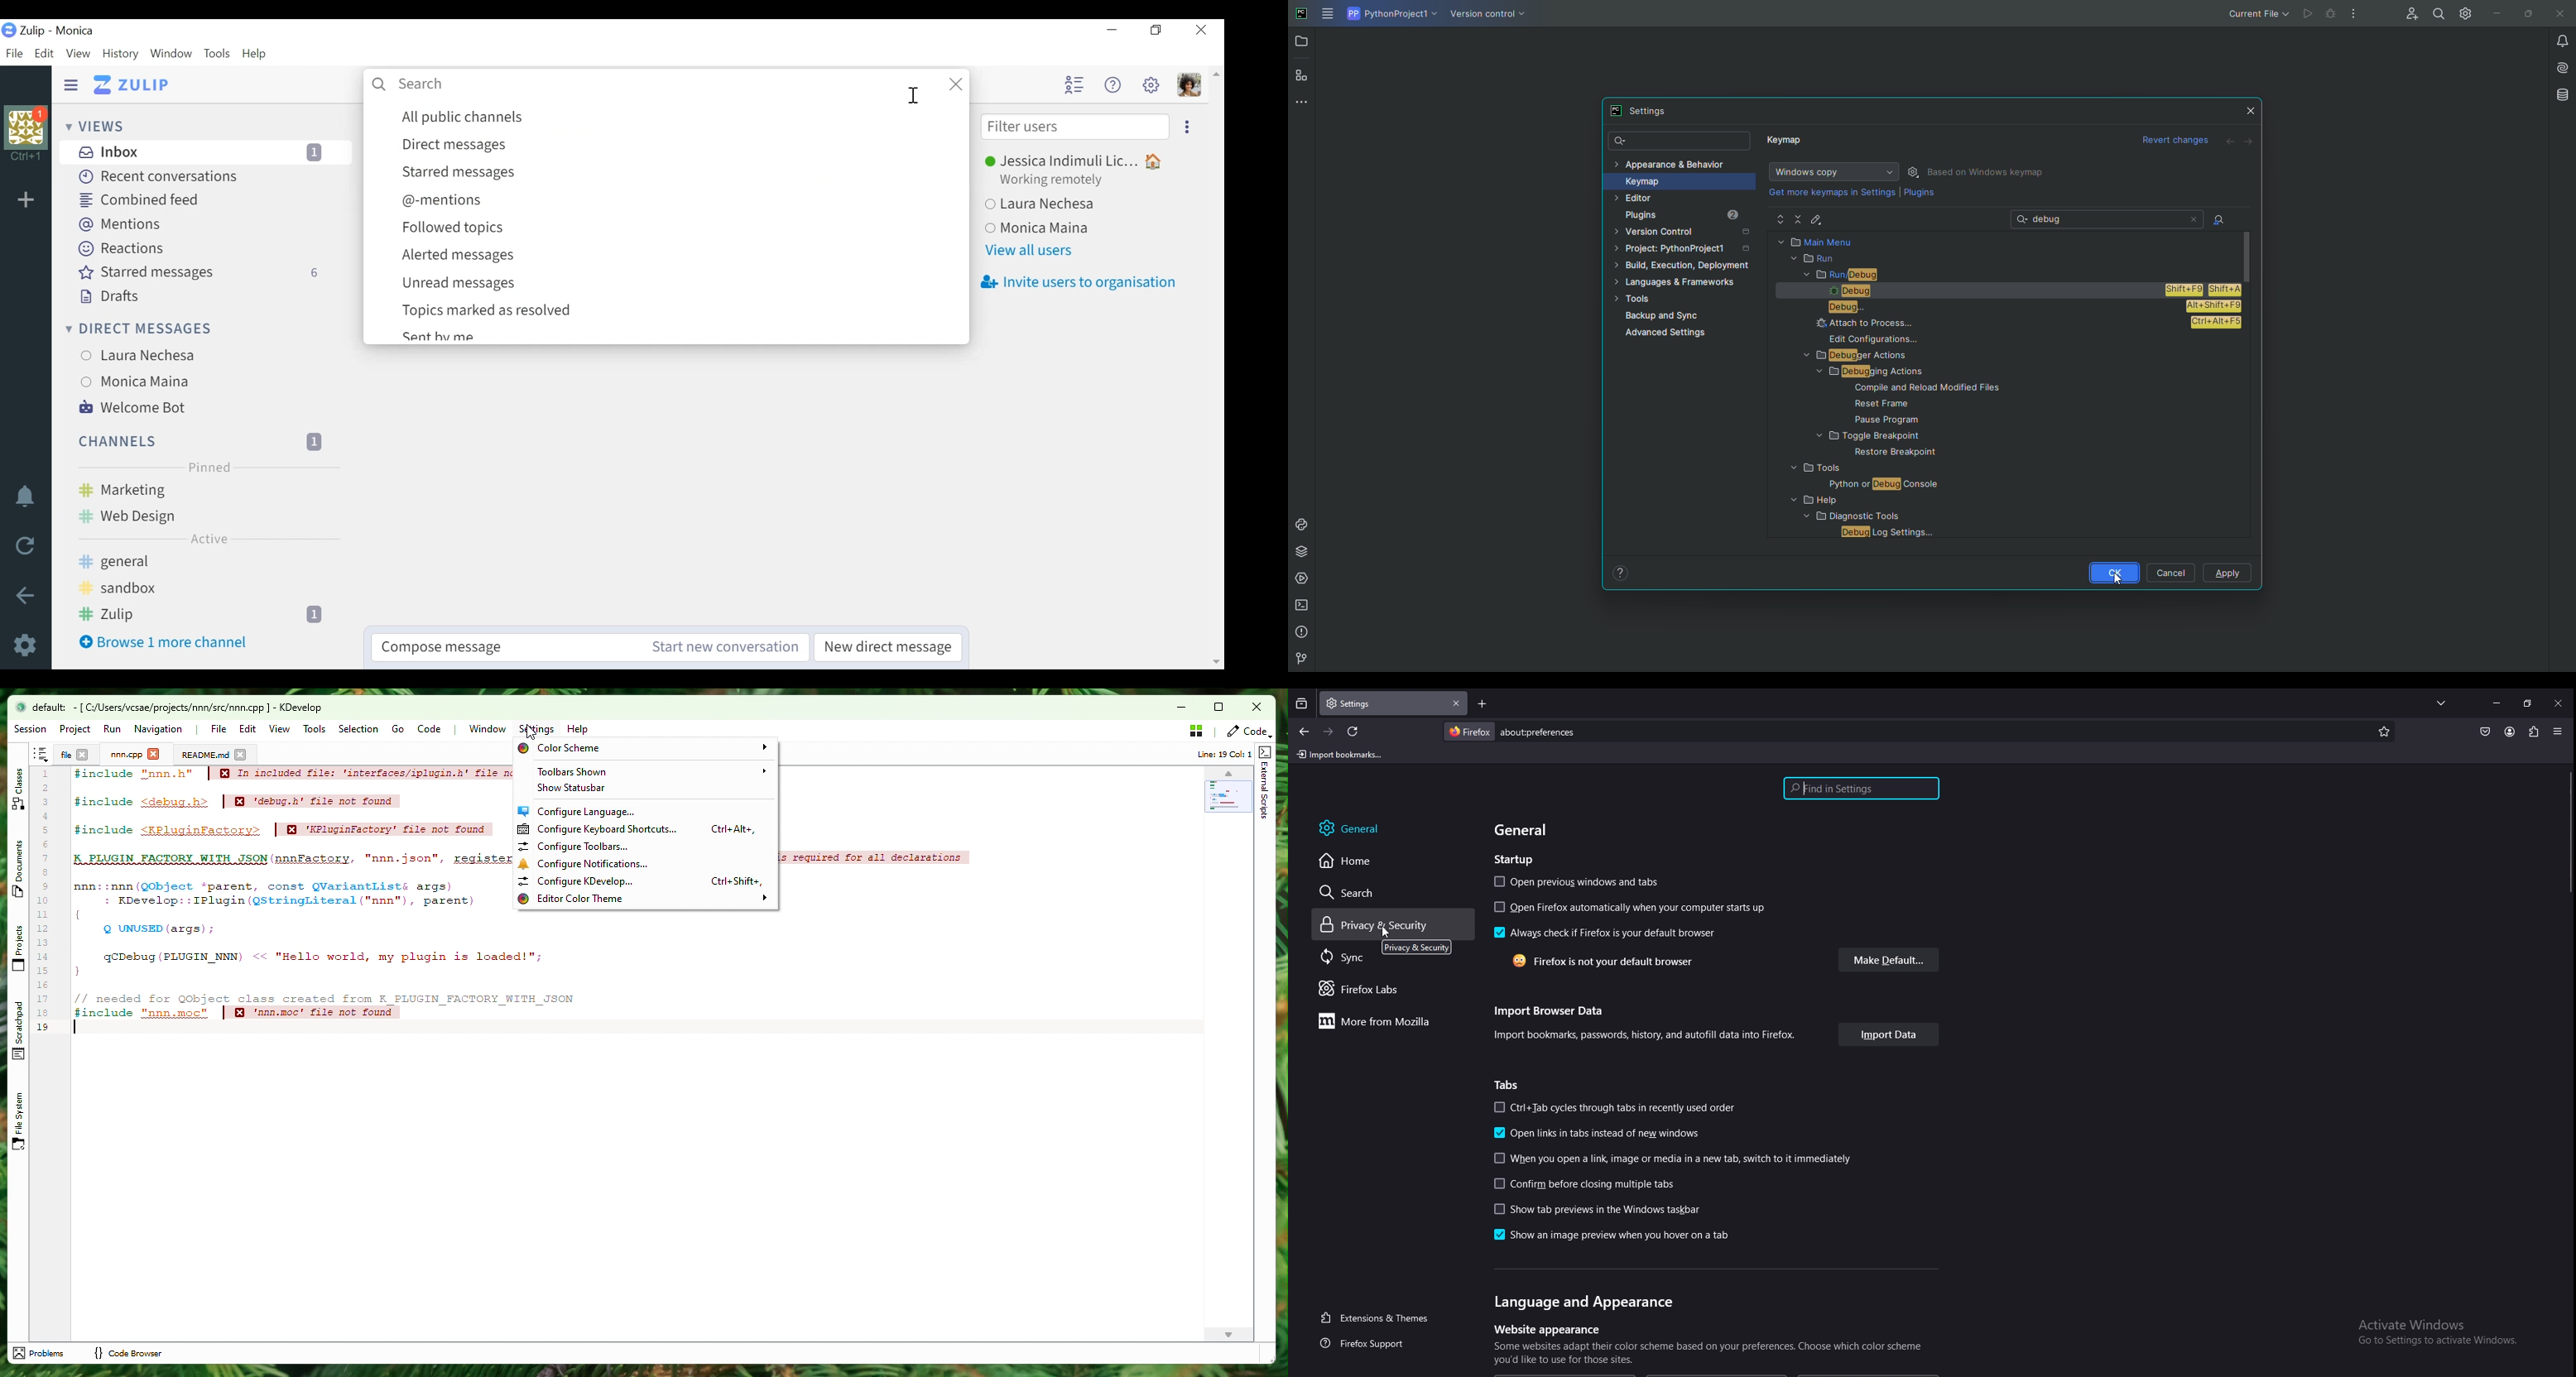  Describe the element at coordinates (670, 334) in the screenshot. I see `Sent by me` at that location.